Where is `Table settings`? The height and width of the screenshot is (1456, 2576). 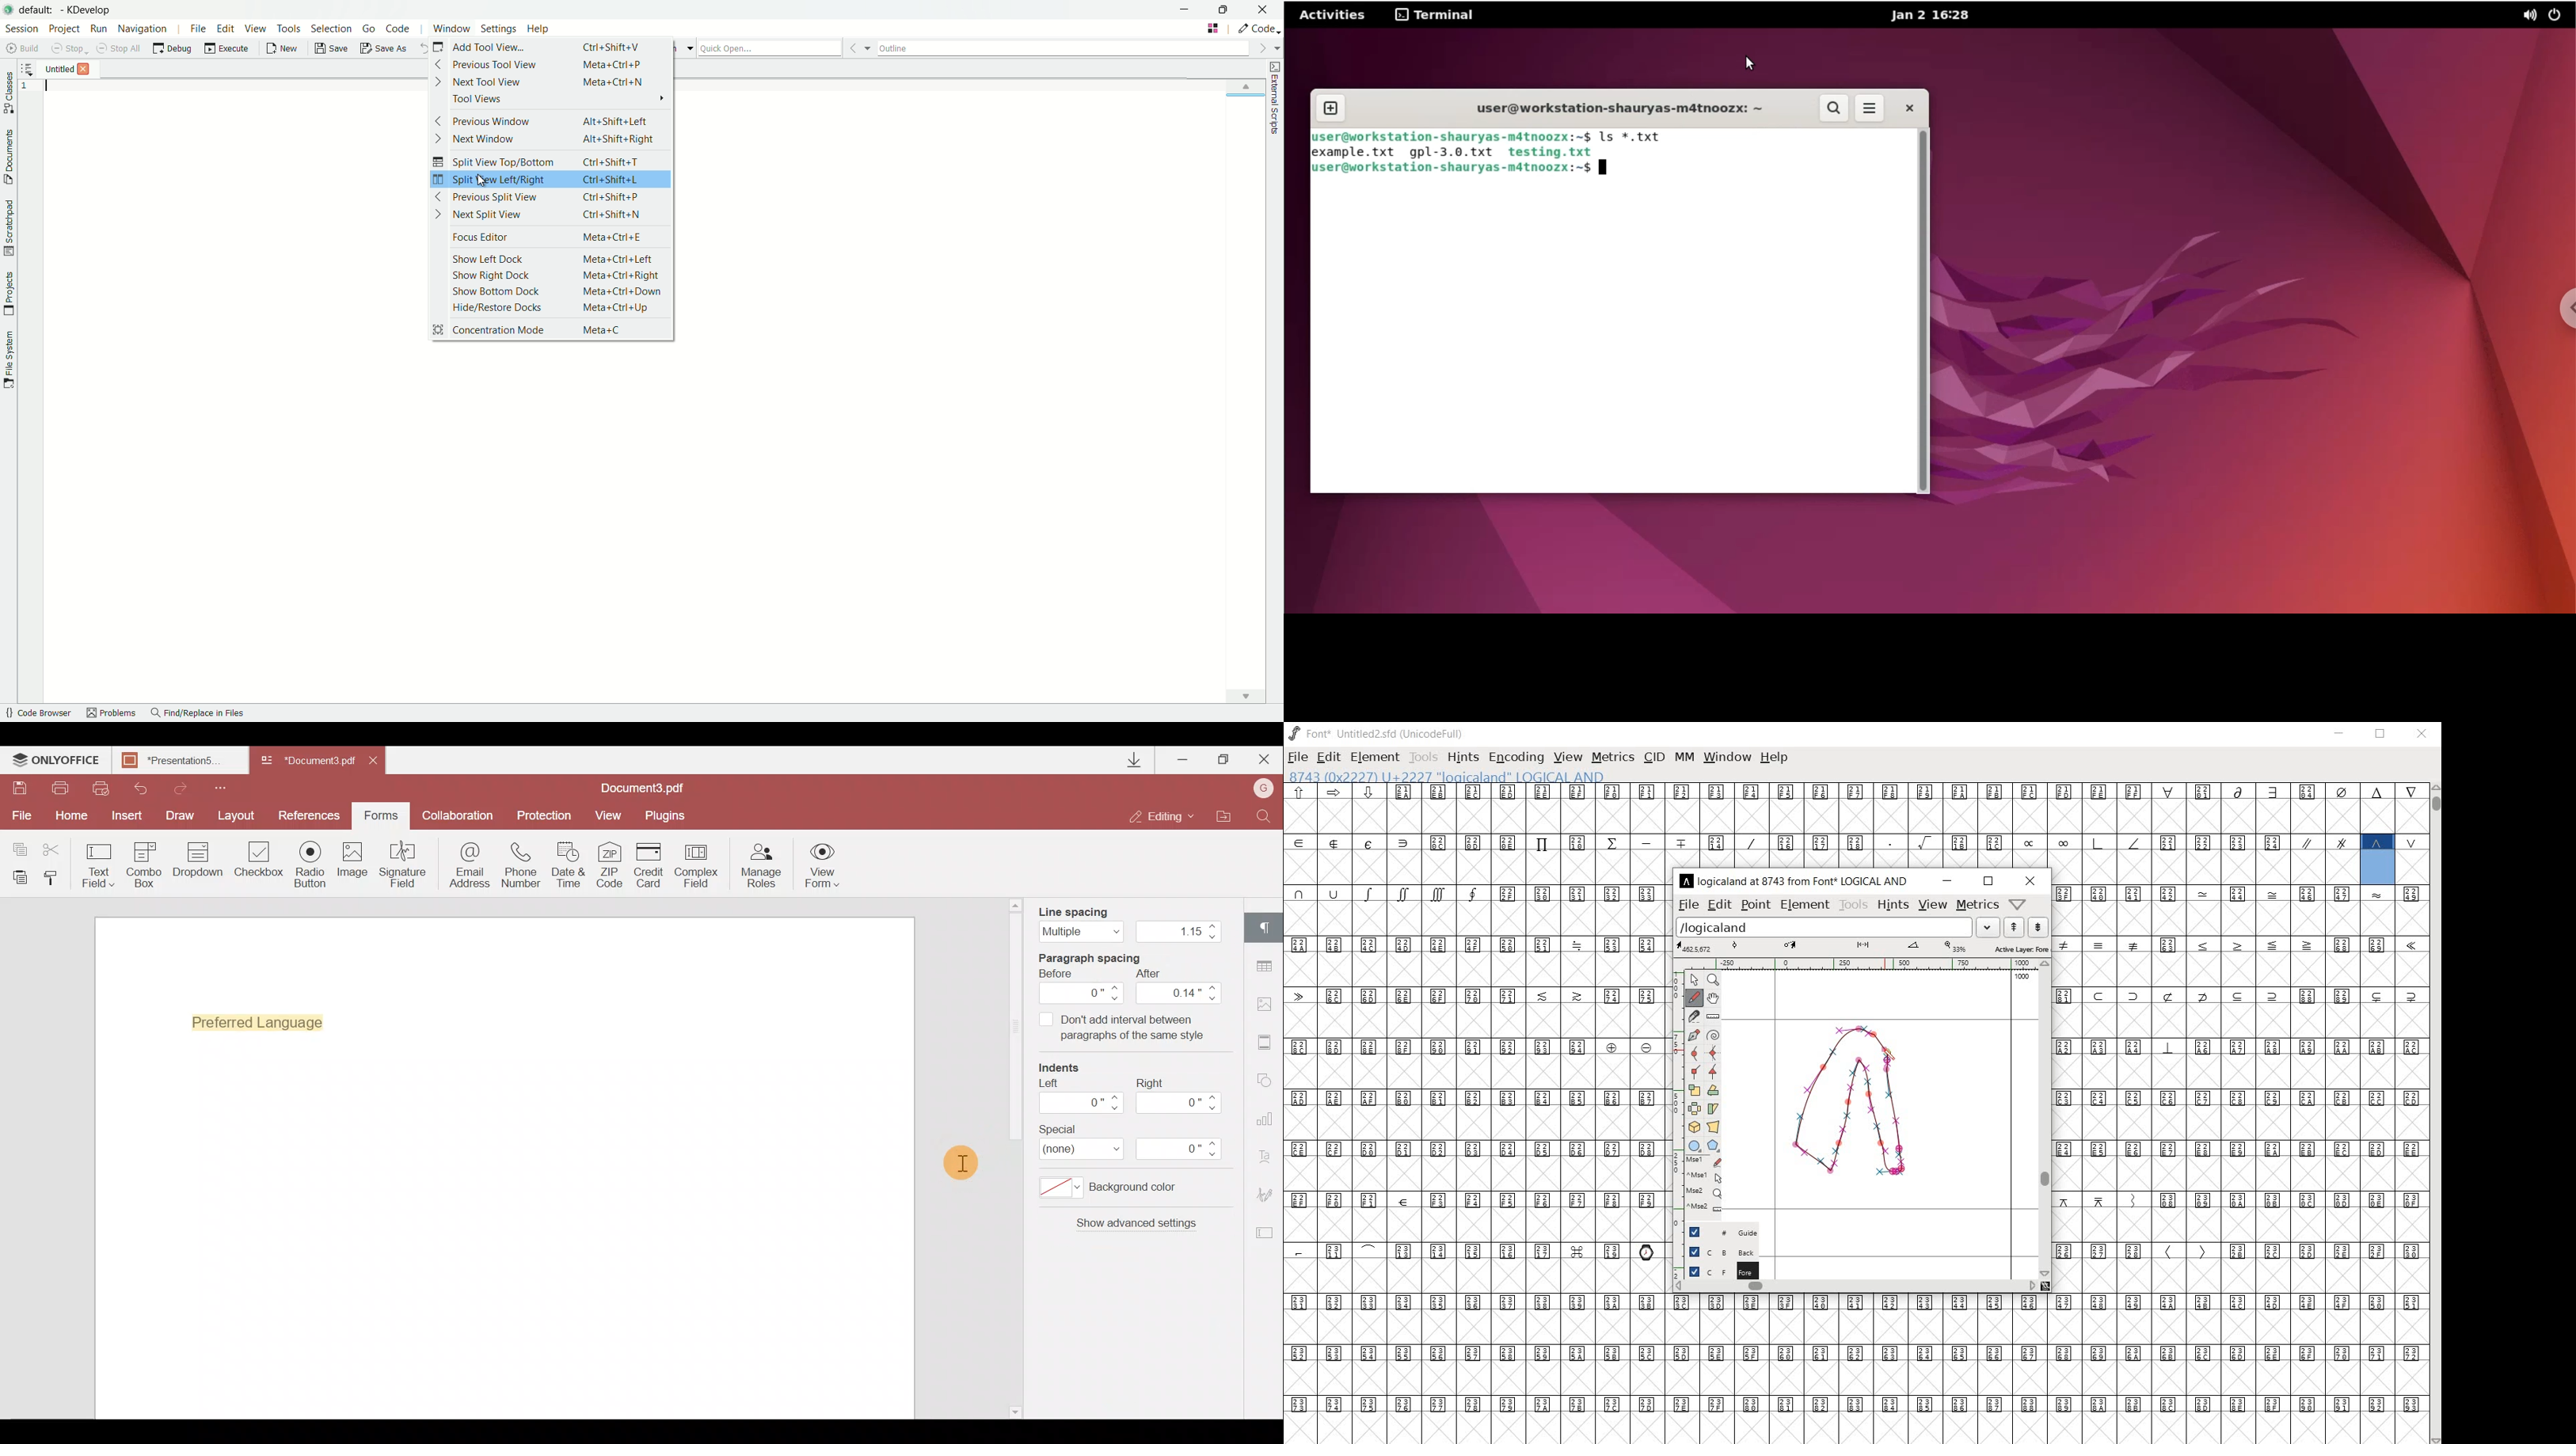
Table settings is located at coordinates (1267, 966).